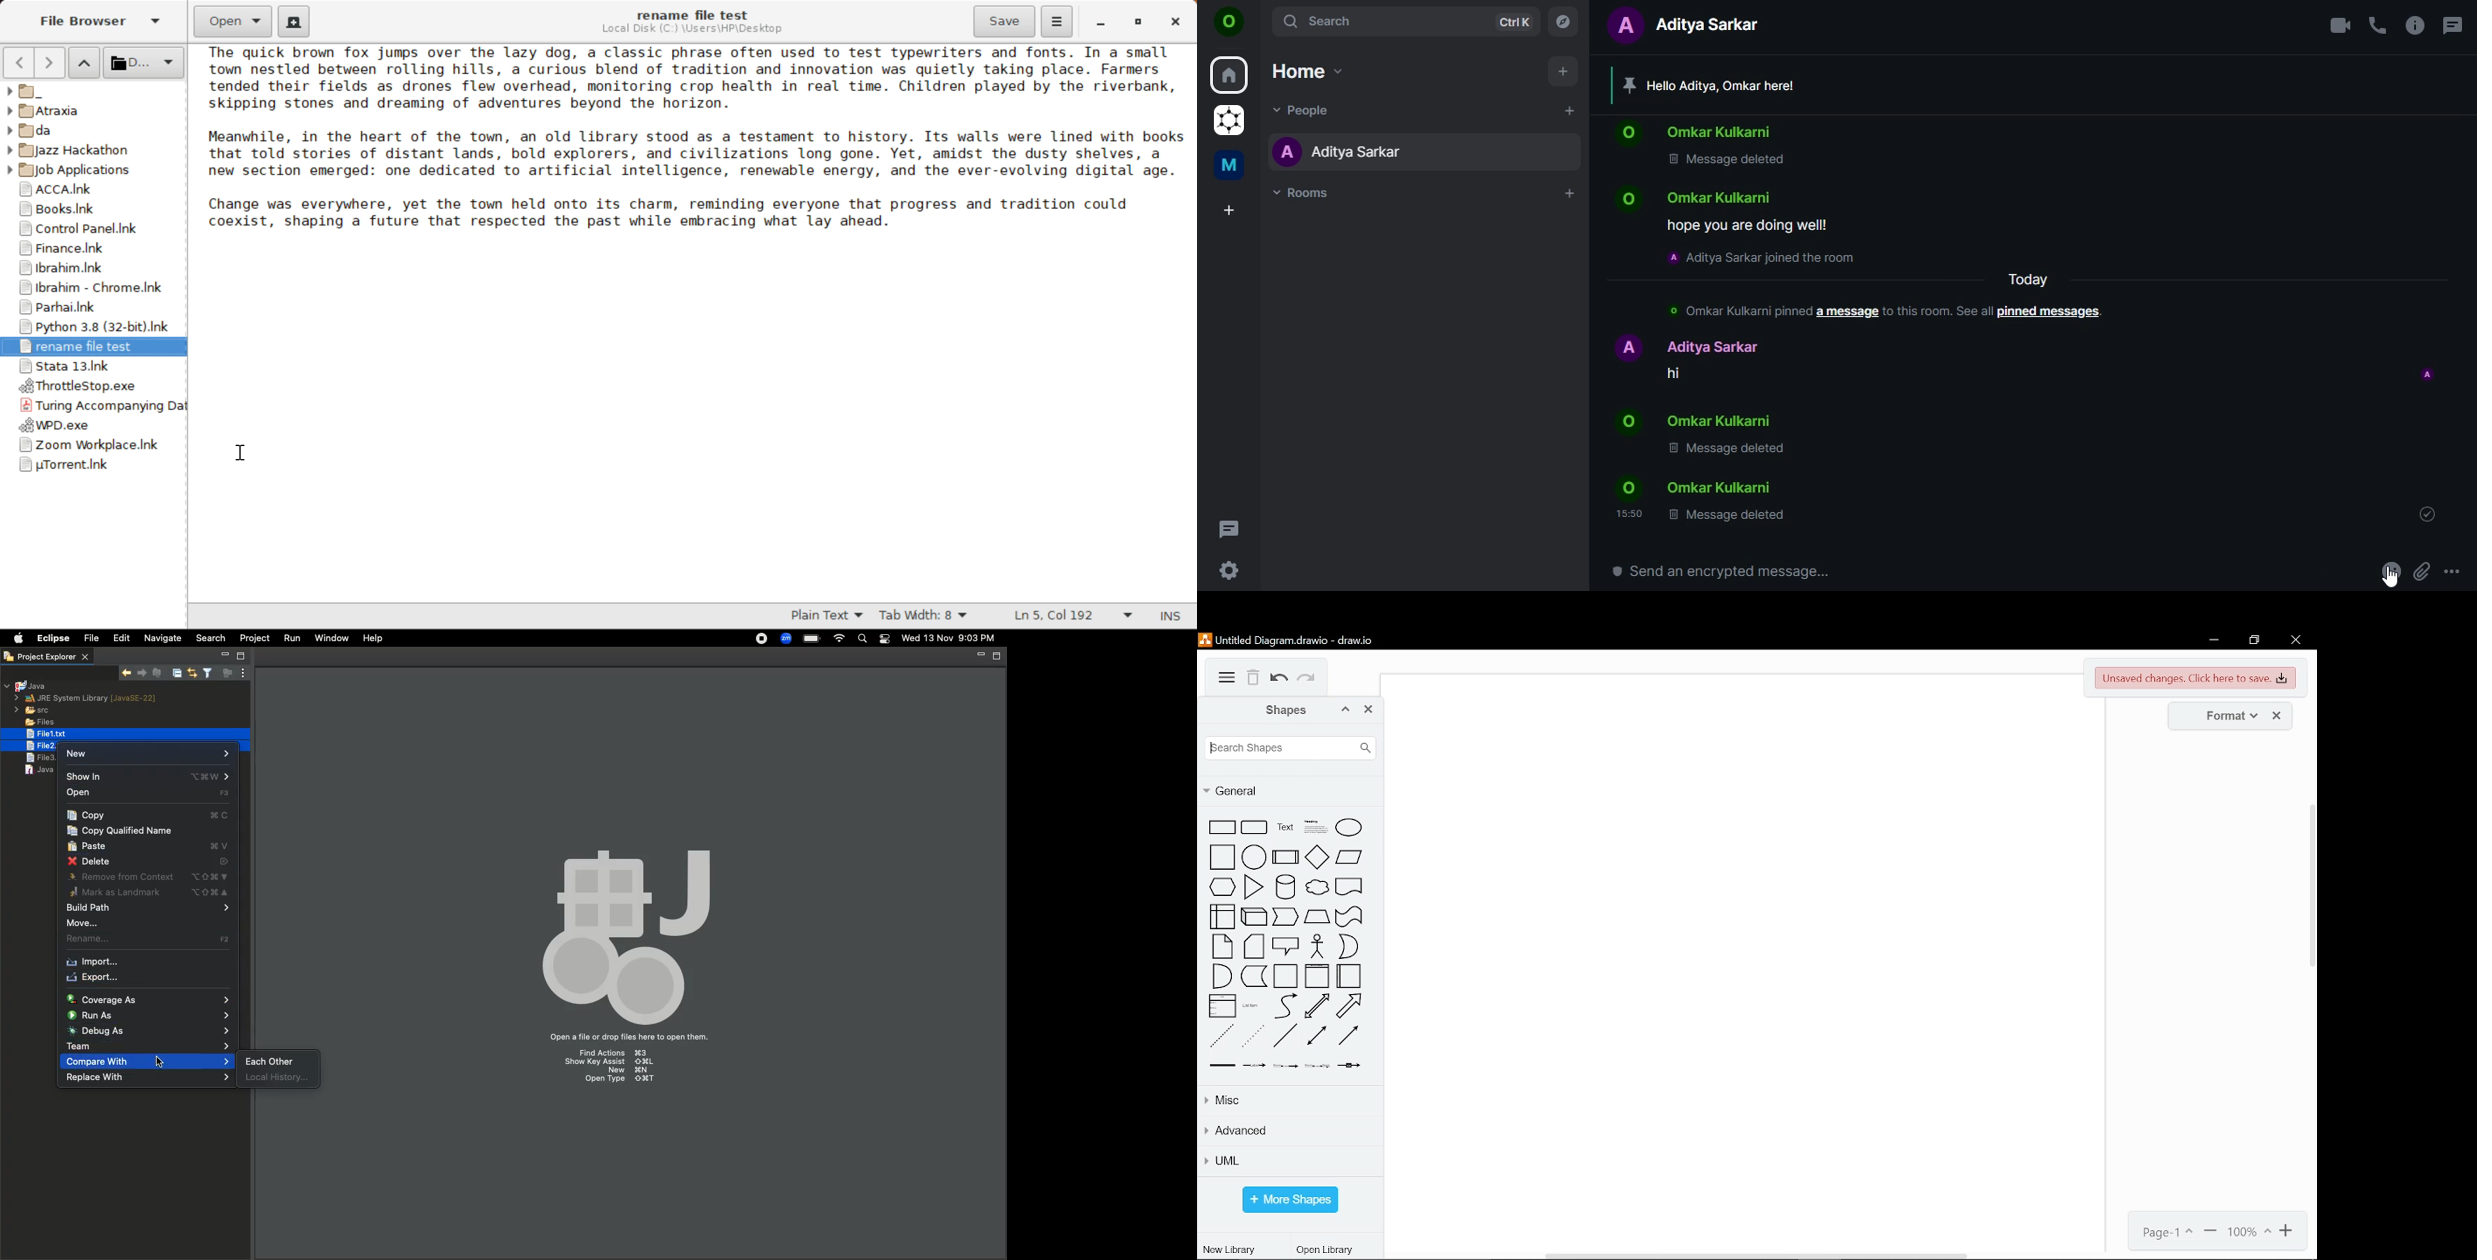 The height and width of the screenshot is (1260, 2492). Describe the element at coordinates (1284, 858) in the screenshot. I see `process` at that location.